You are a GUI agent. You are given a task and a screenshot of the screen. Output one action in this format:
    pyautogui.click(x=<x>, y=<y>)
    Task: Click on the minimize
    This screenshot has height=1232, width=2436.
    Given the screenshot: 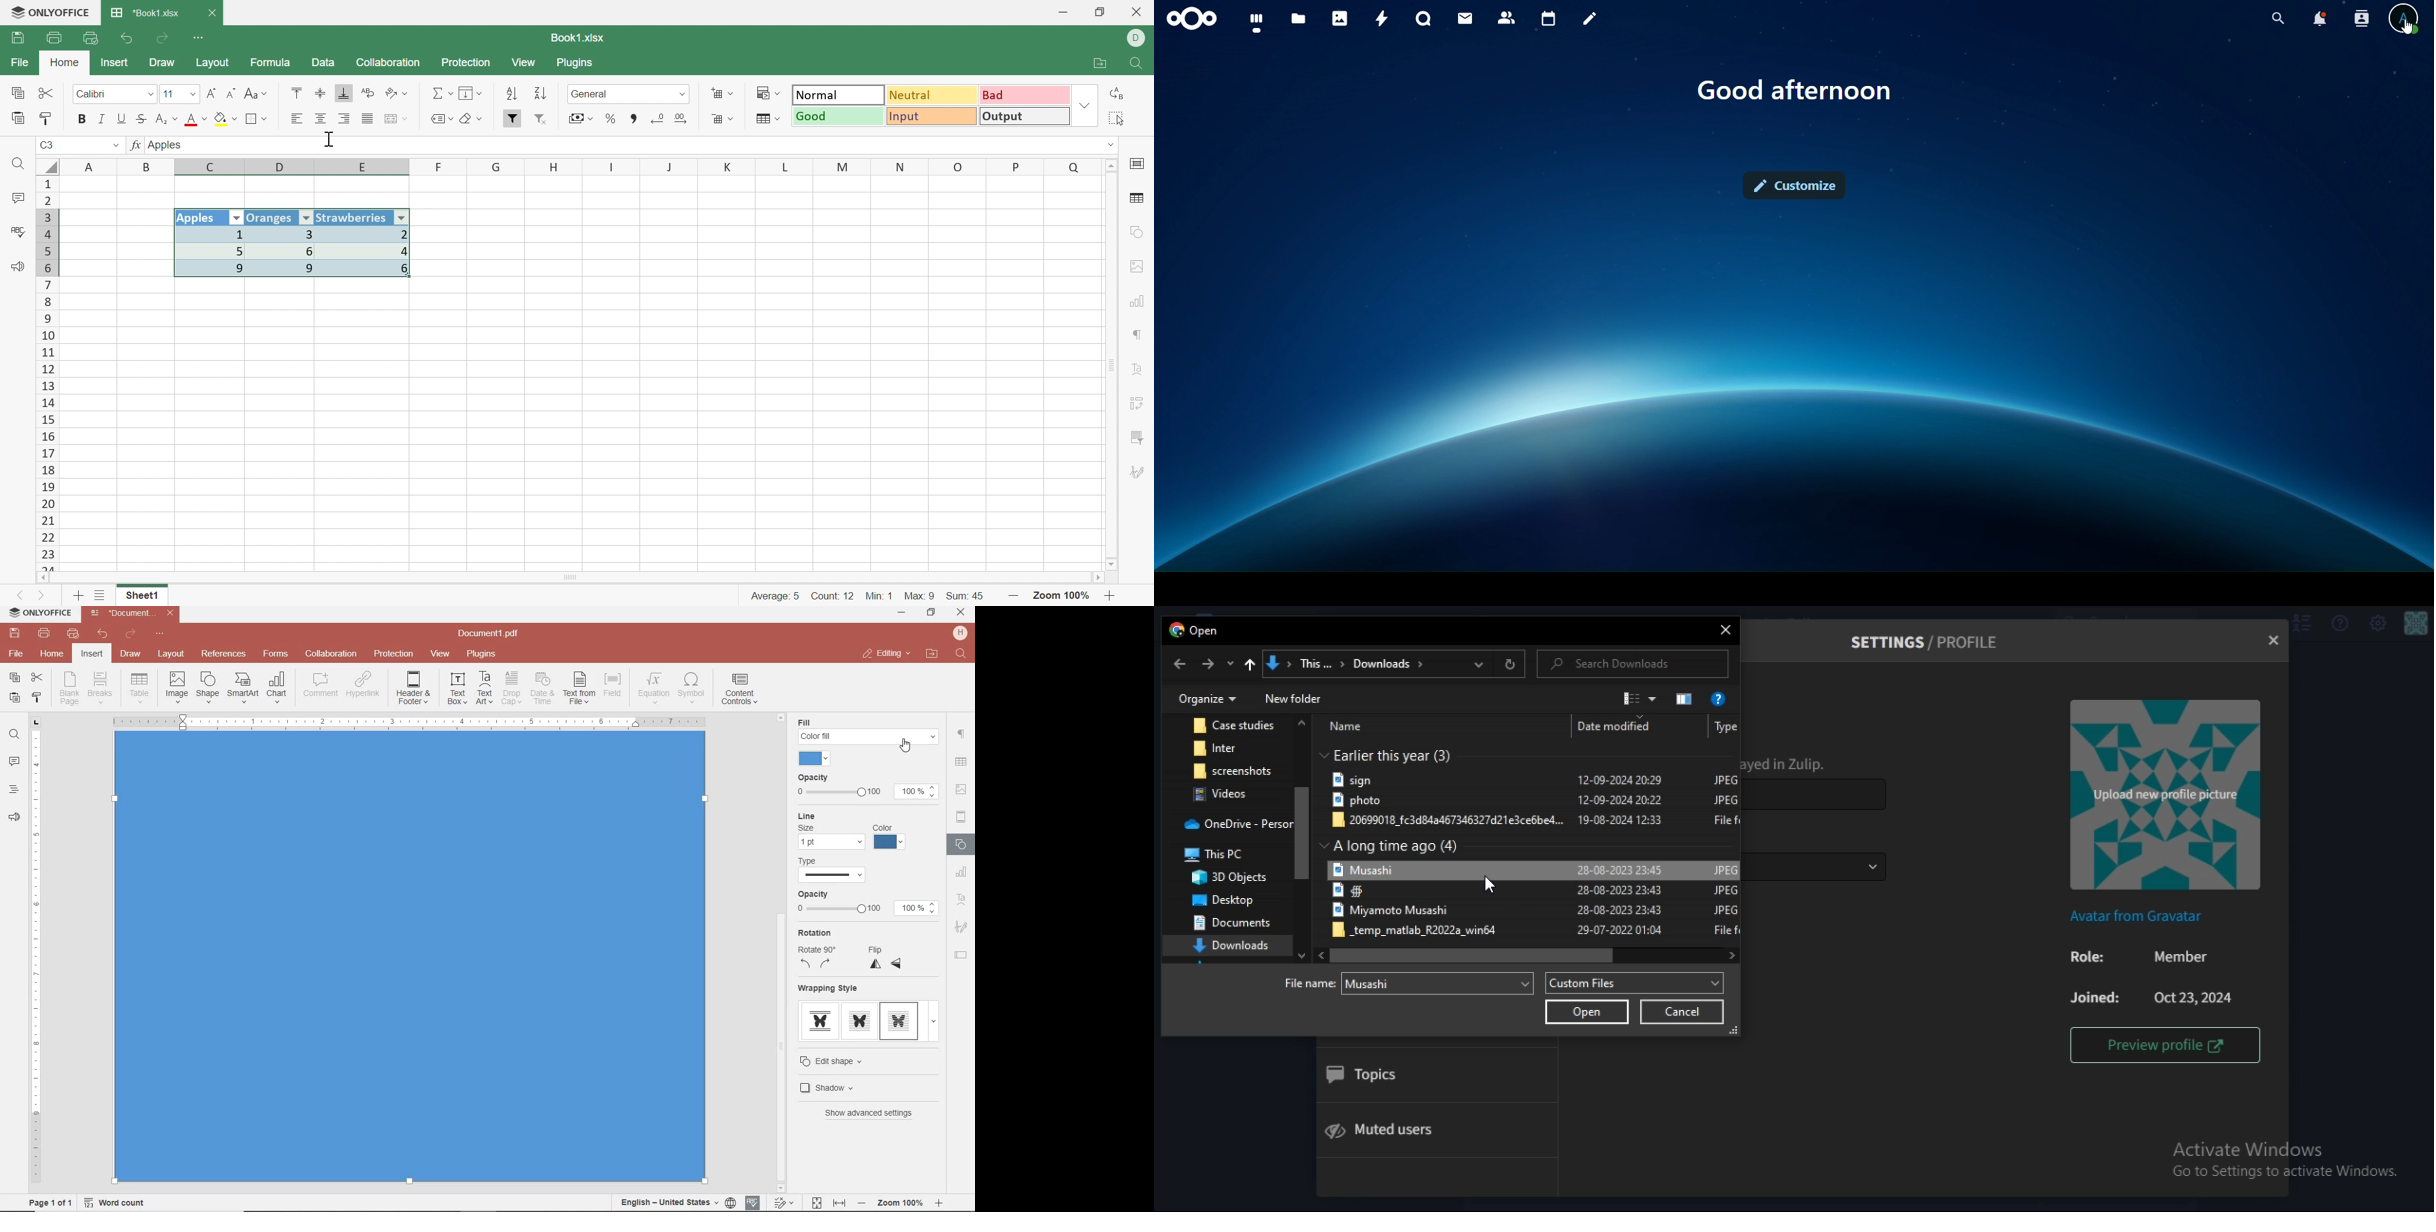 What is the action you would take?
    pyautogui.click(x=903, y=612)
    